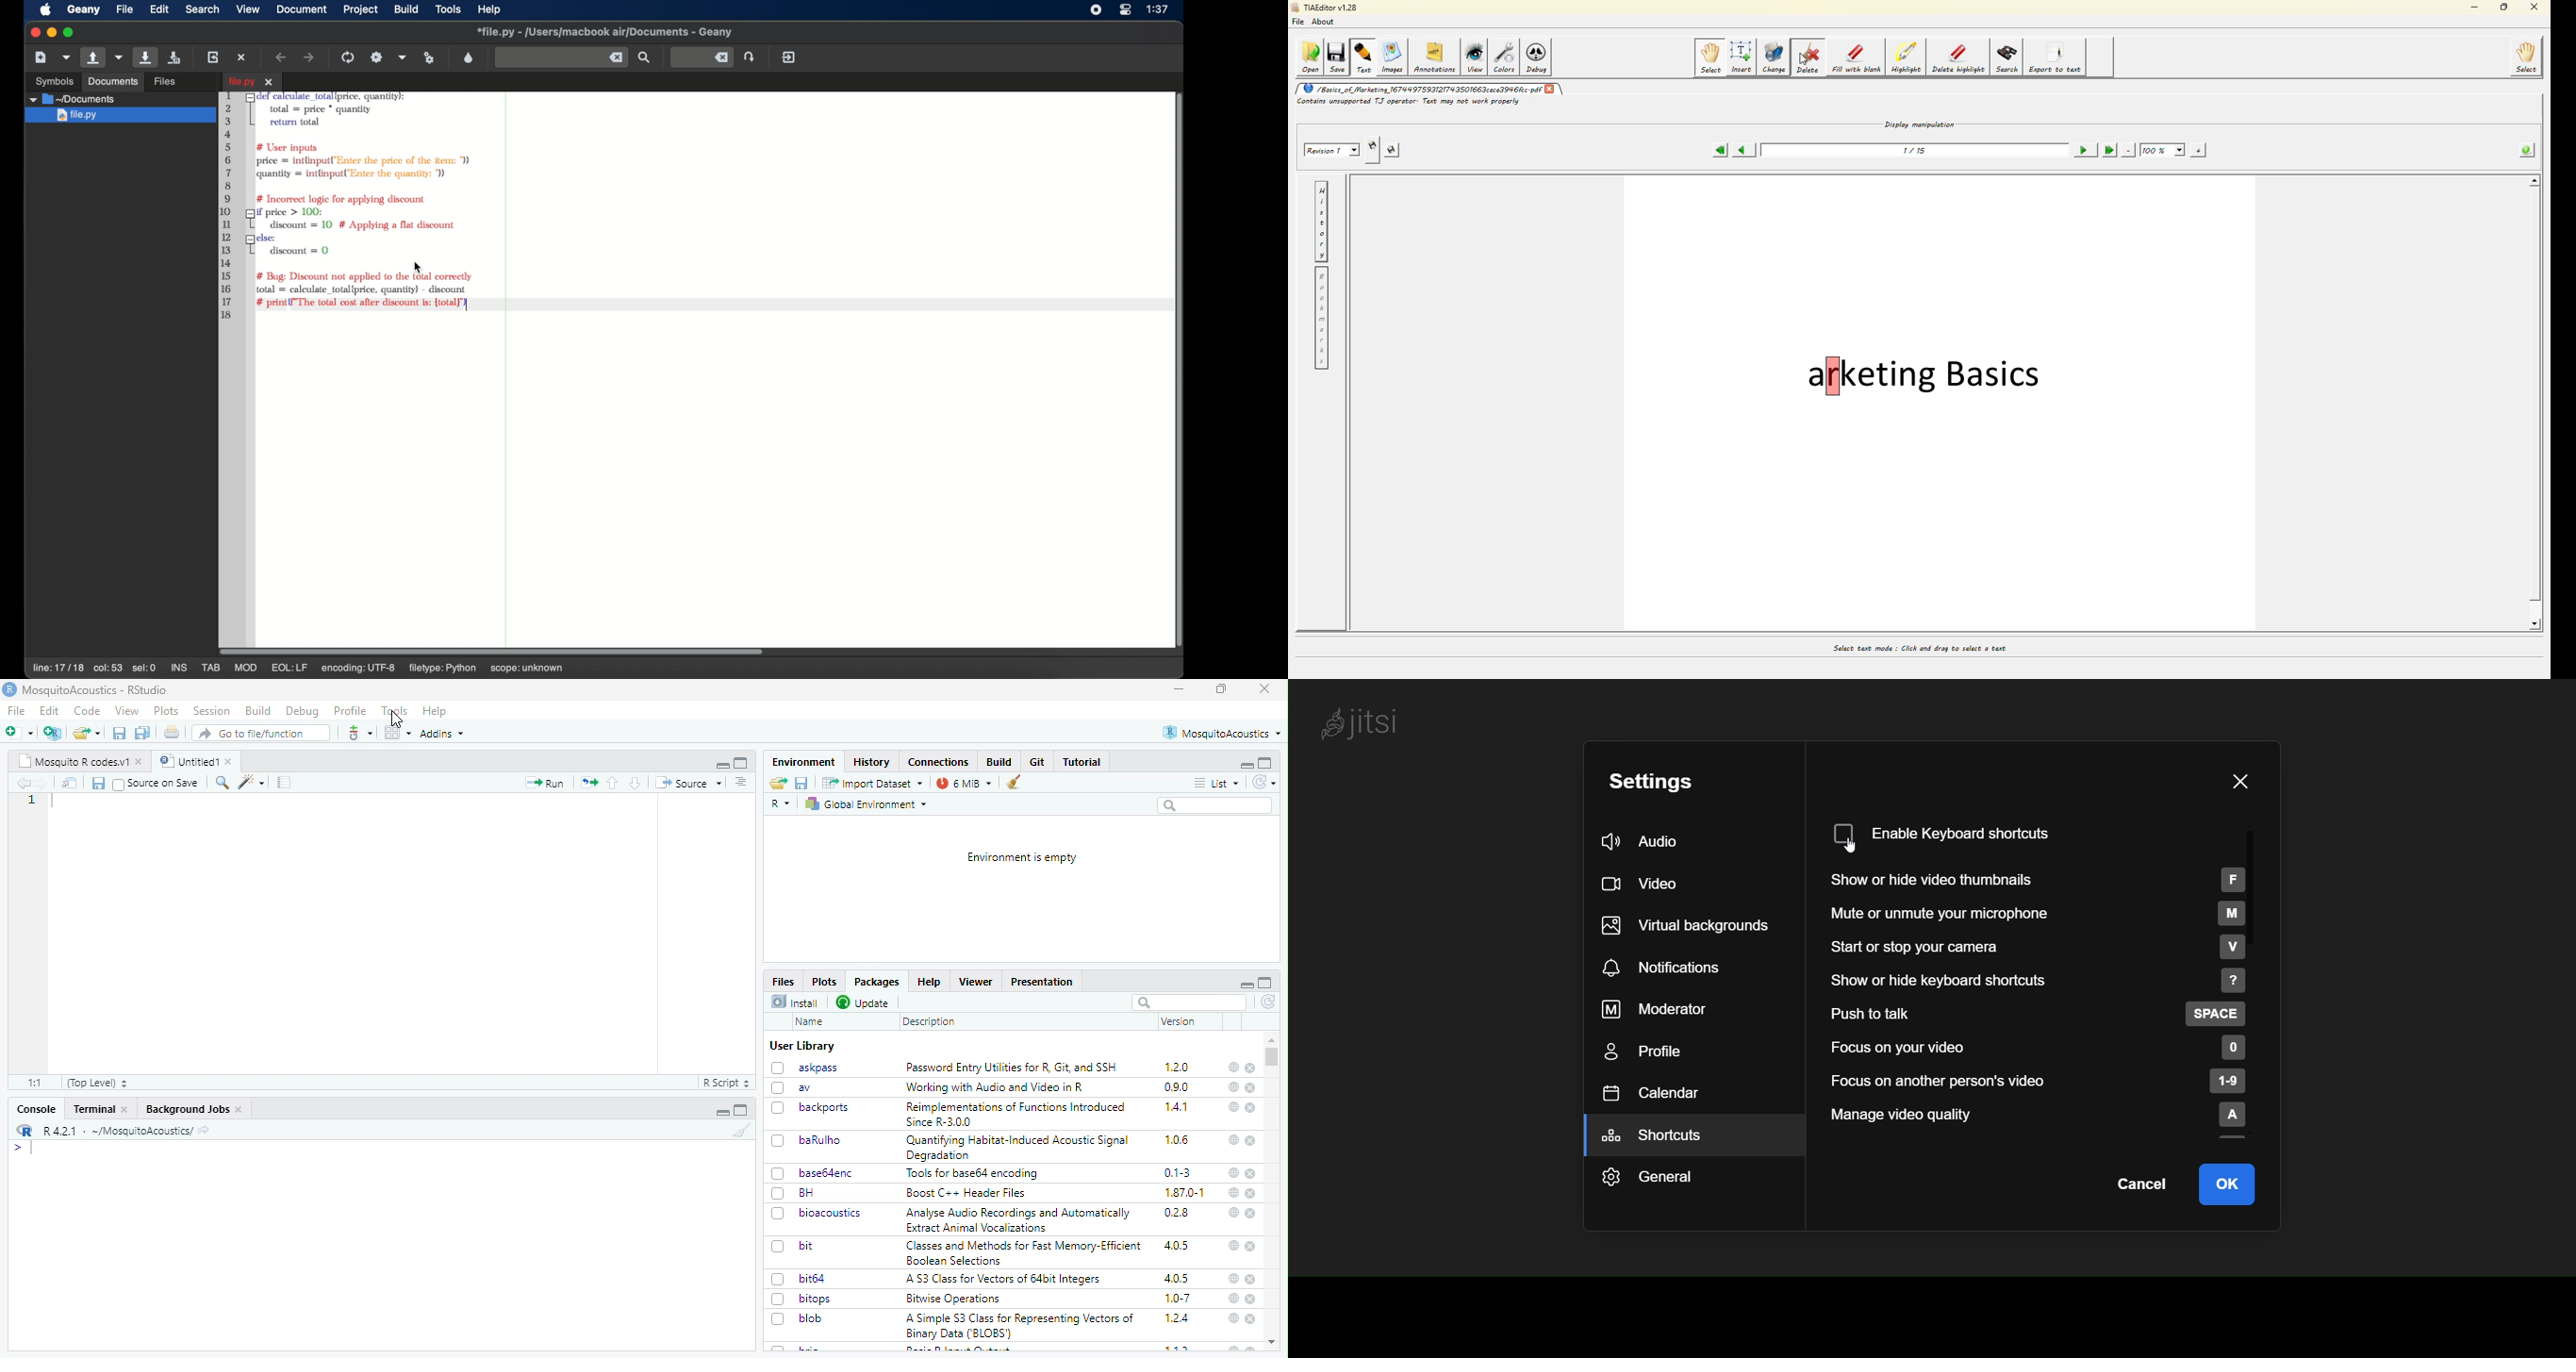 The height and width of the screenshot is (1372, 2576). Describe the element at coordinates (1180, 1021) in the screenshot. I see `Version` at that location.